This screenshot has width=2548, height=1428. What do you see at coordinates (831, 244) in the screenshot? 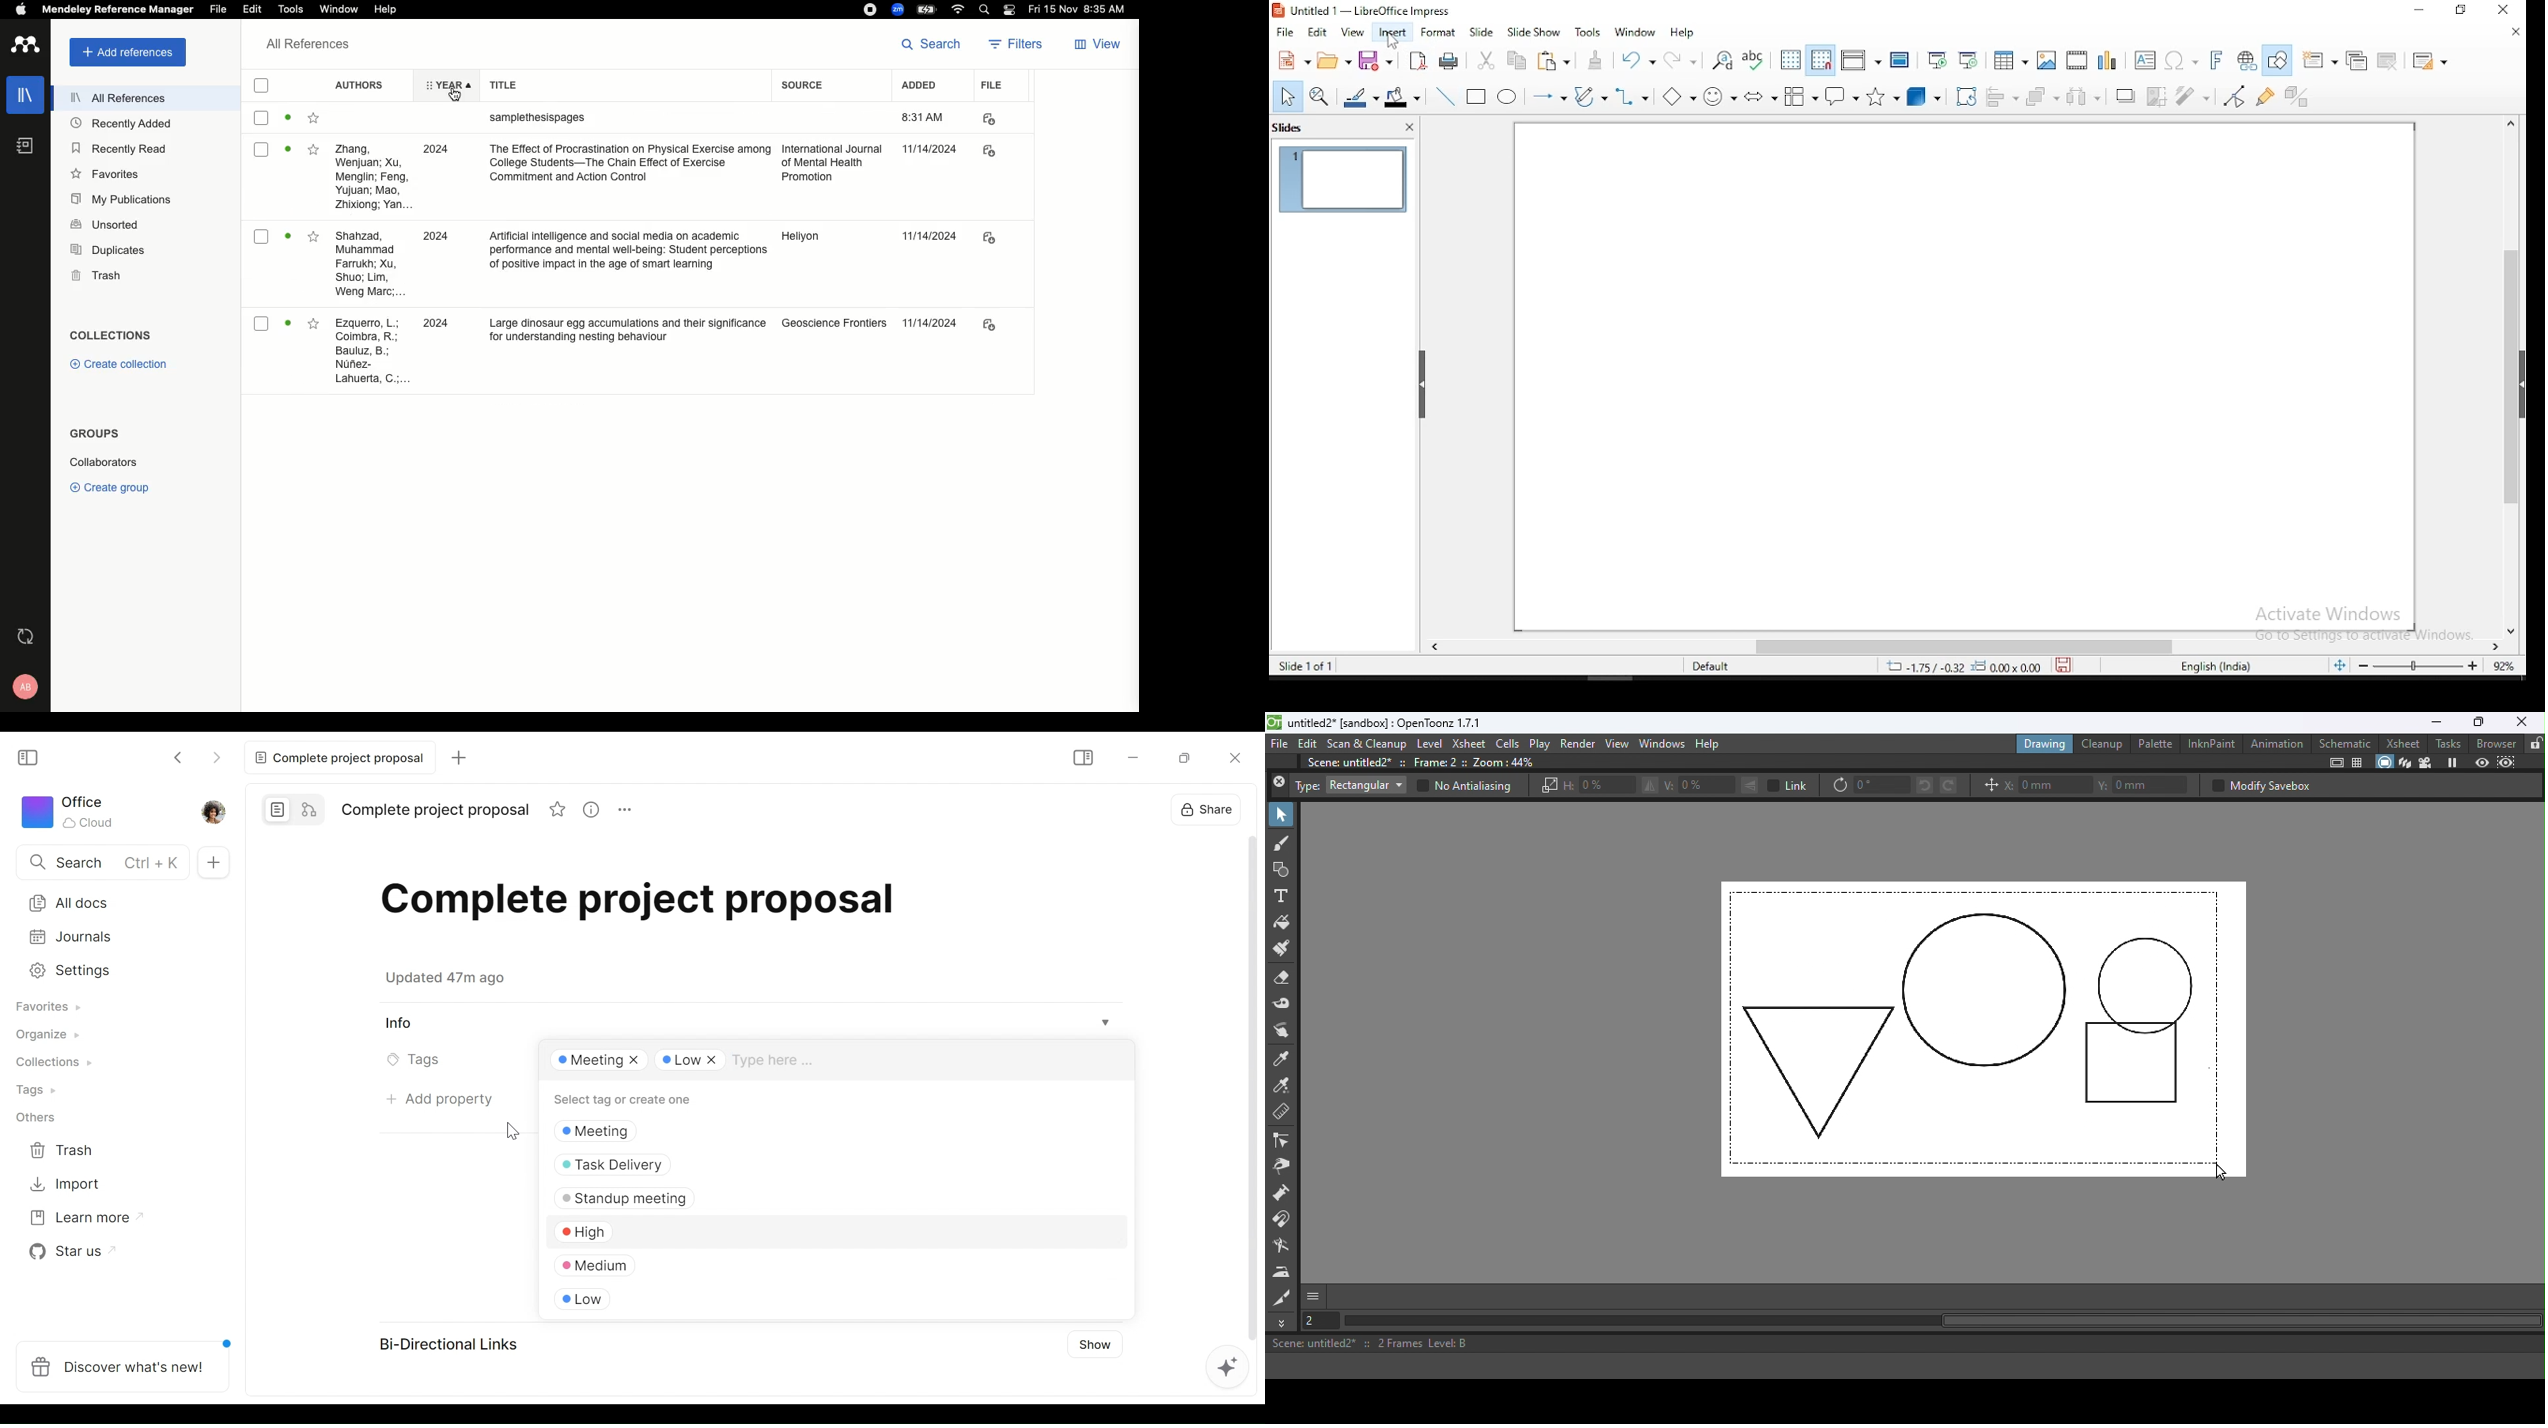
I see `source` at bounding box center [831, 244].